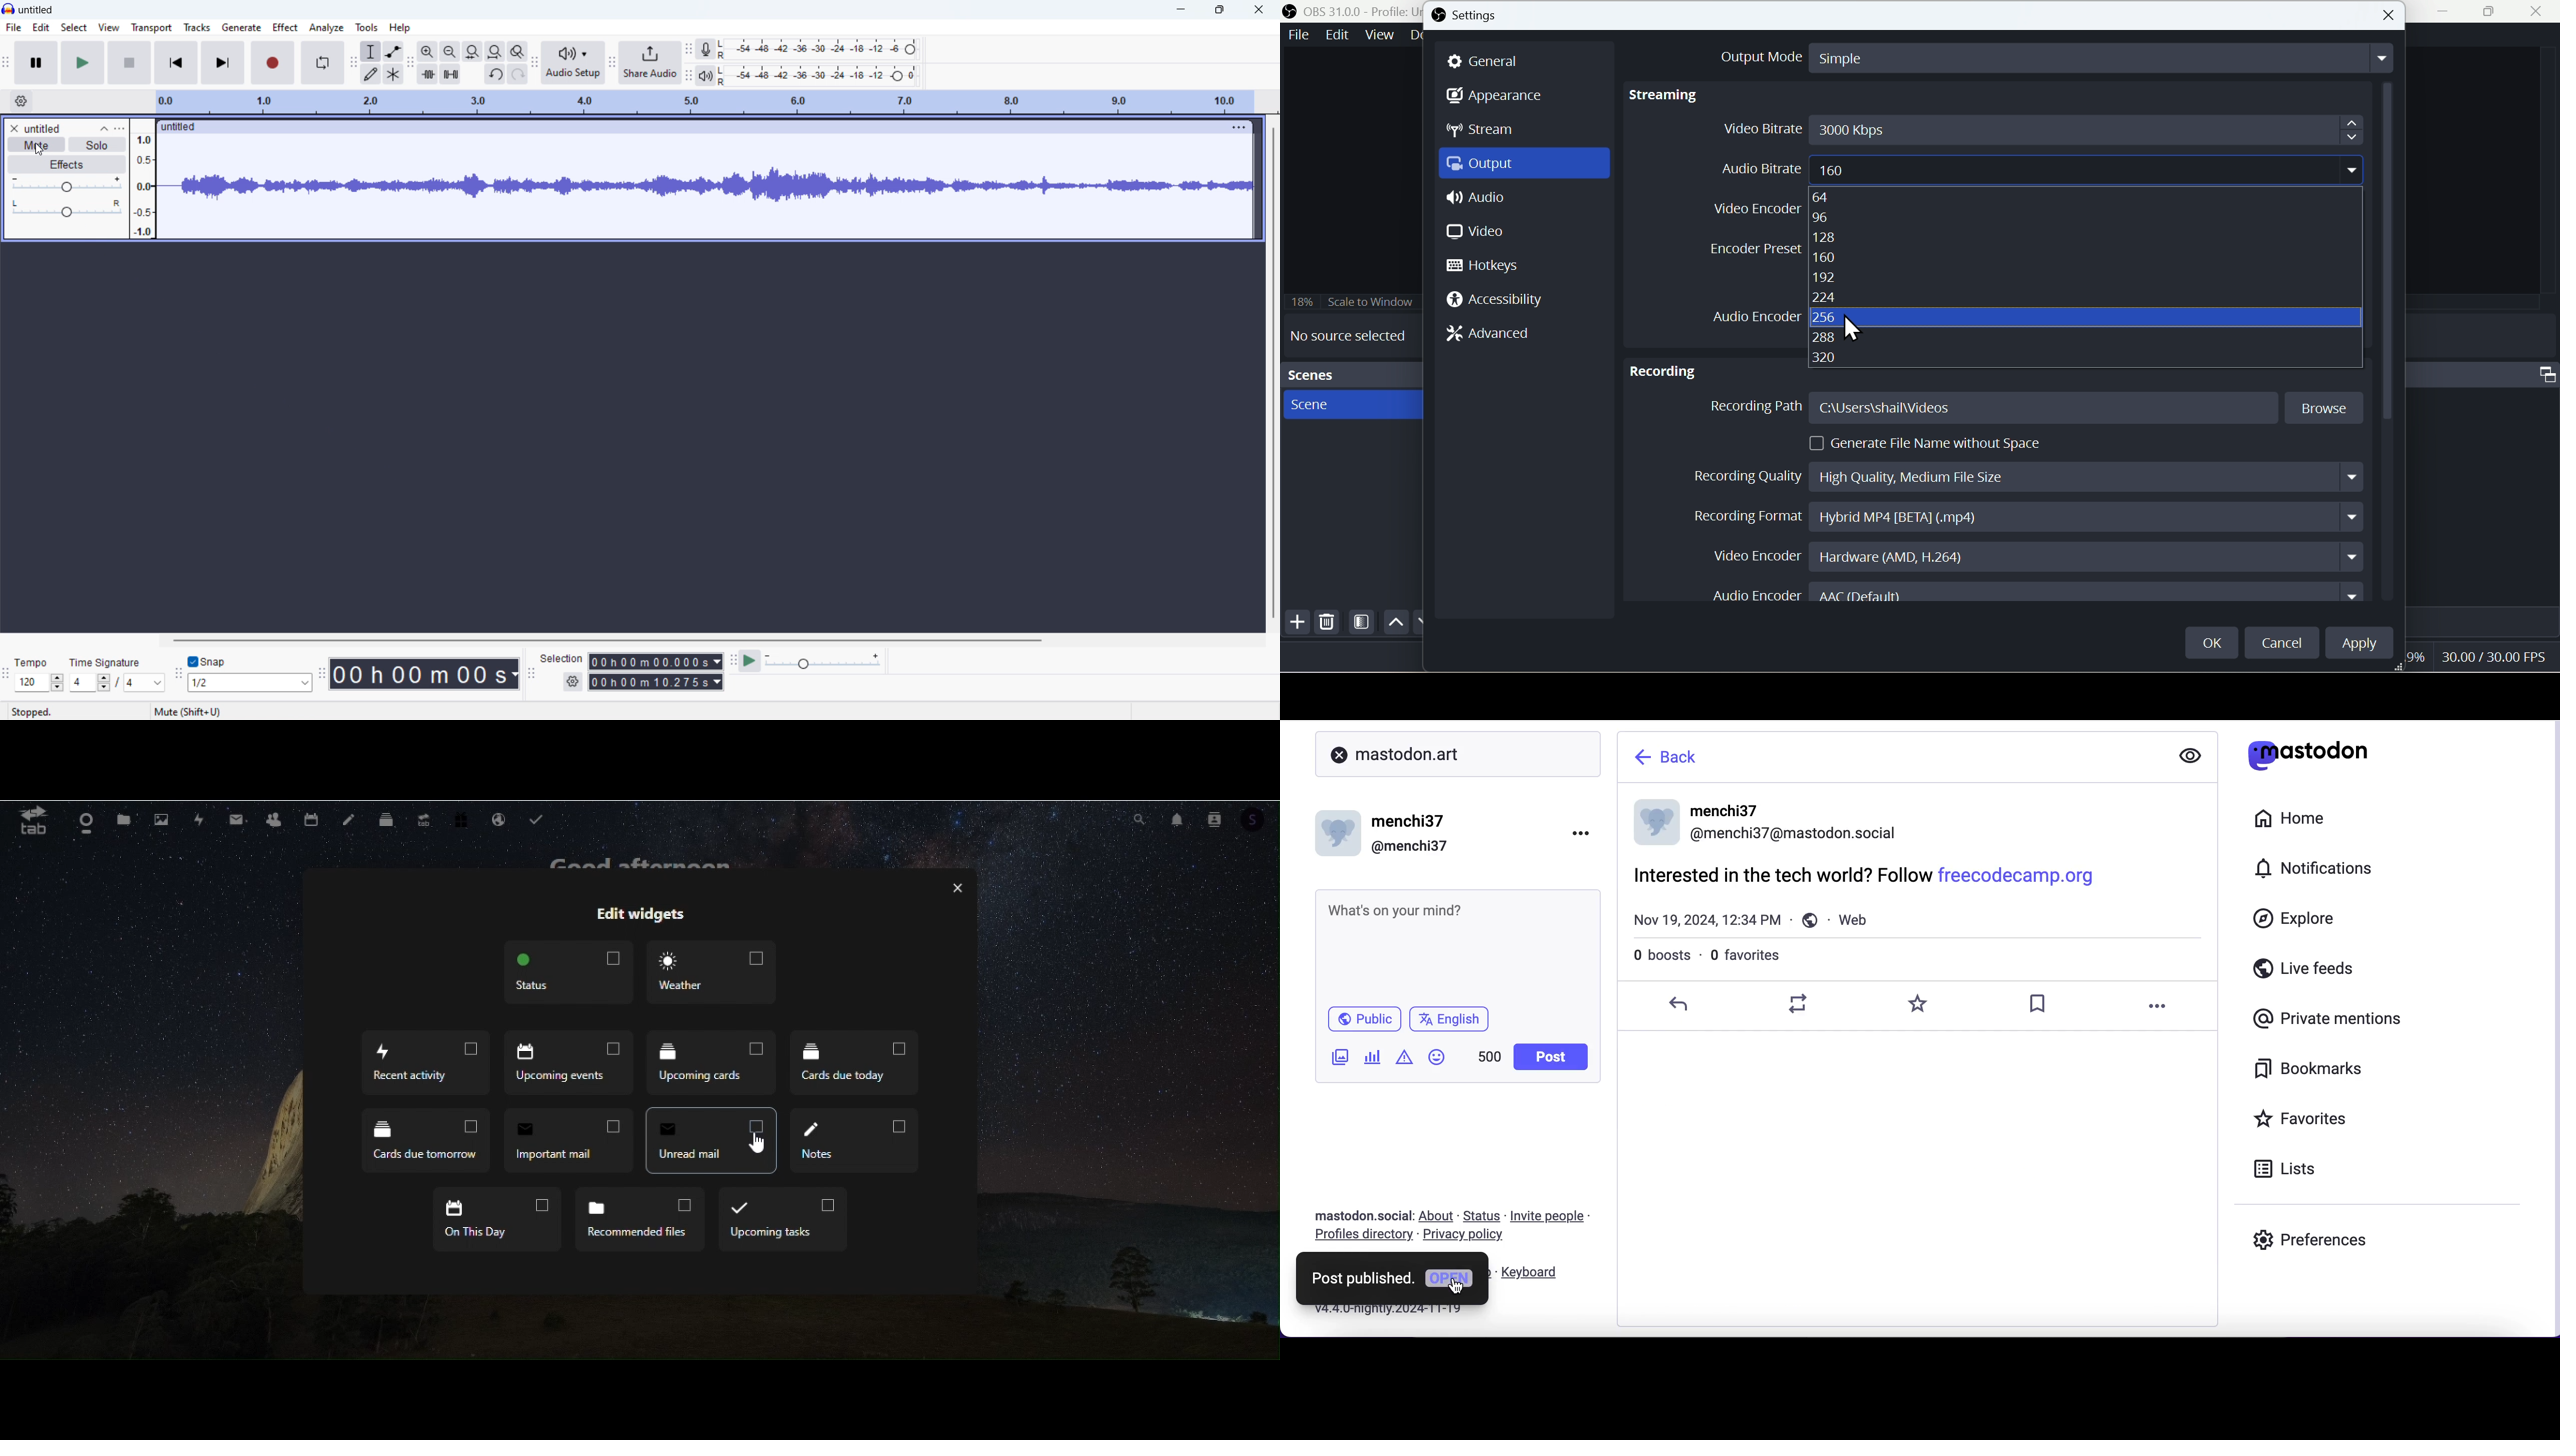  Describe the element at coordinates (1663, 367) in the screenshot. I see `Recording` at that location.